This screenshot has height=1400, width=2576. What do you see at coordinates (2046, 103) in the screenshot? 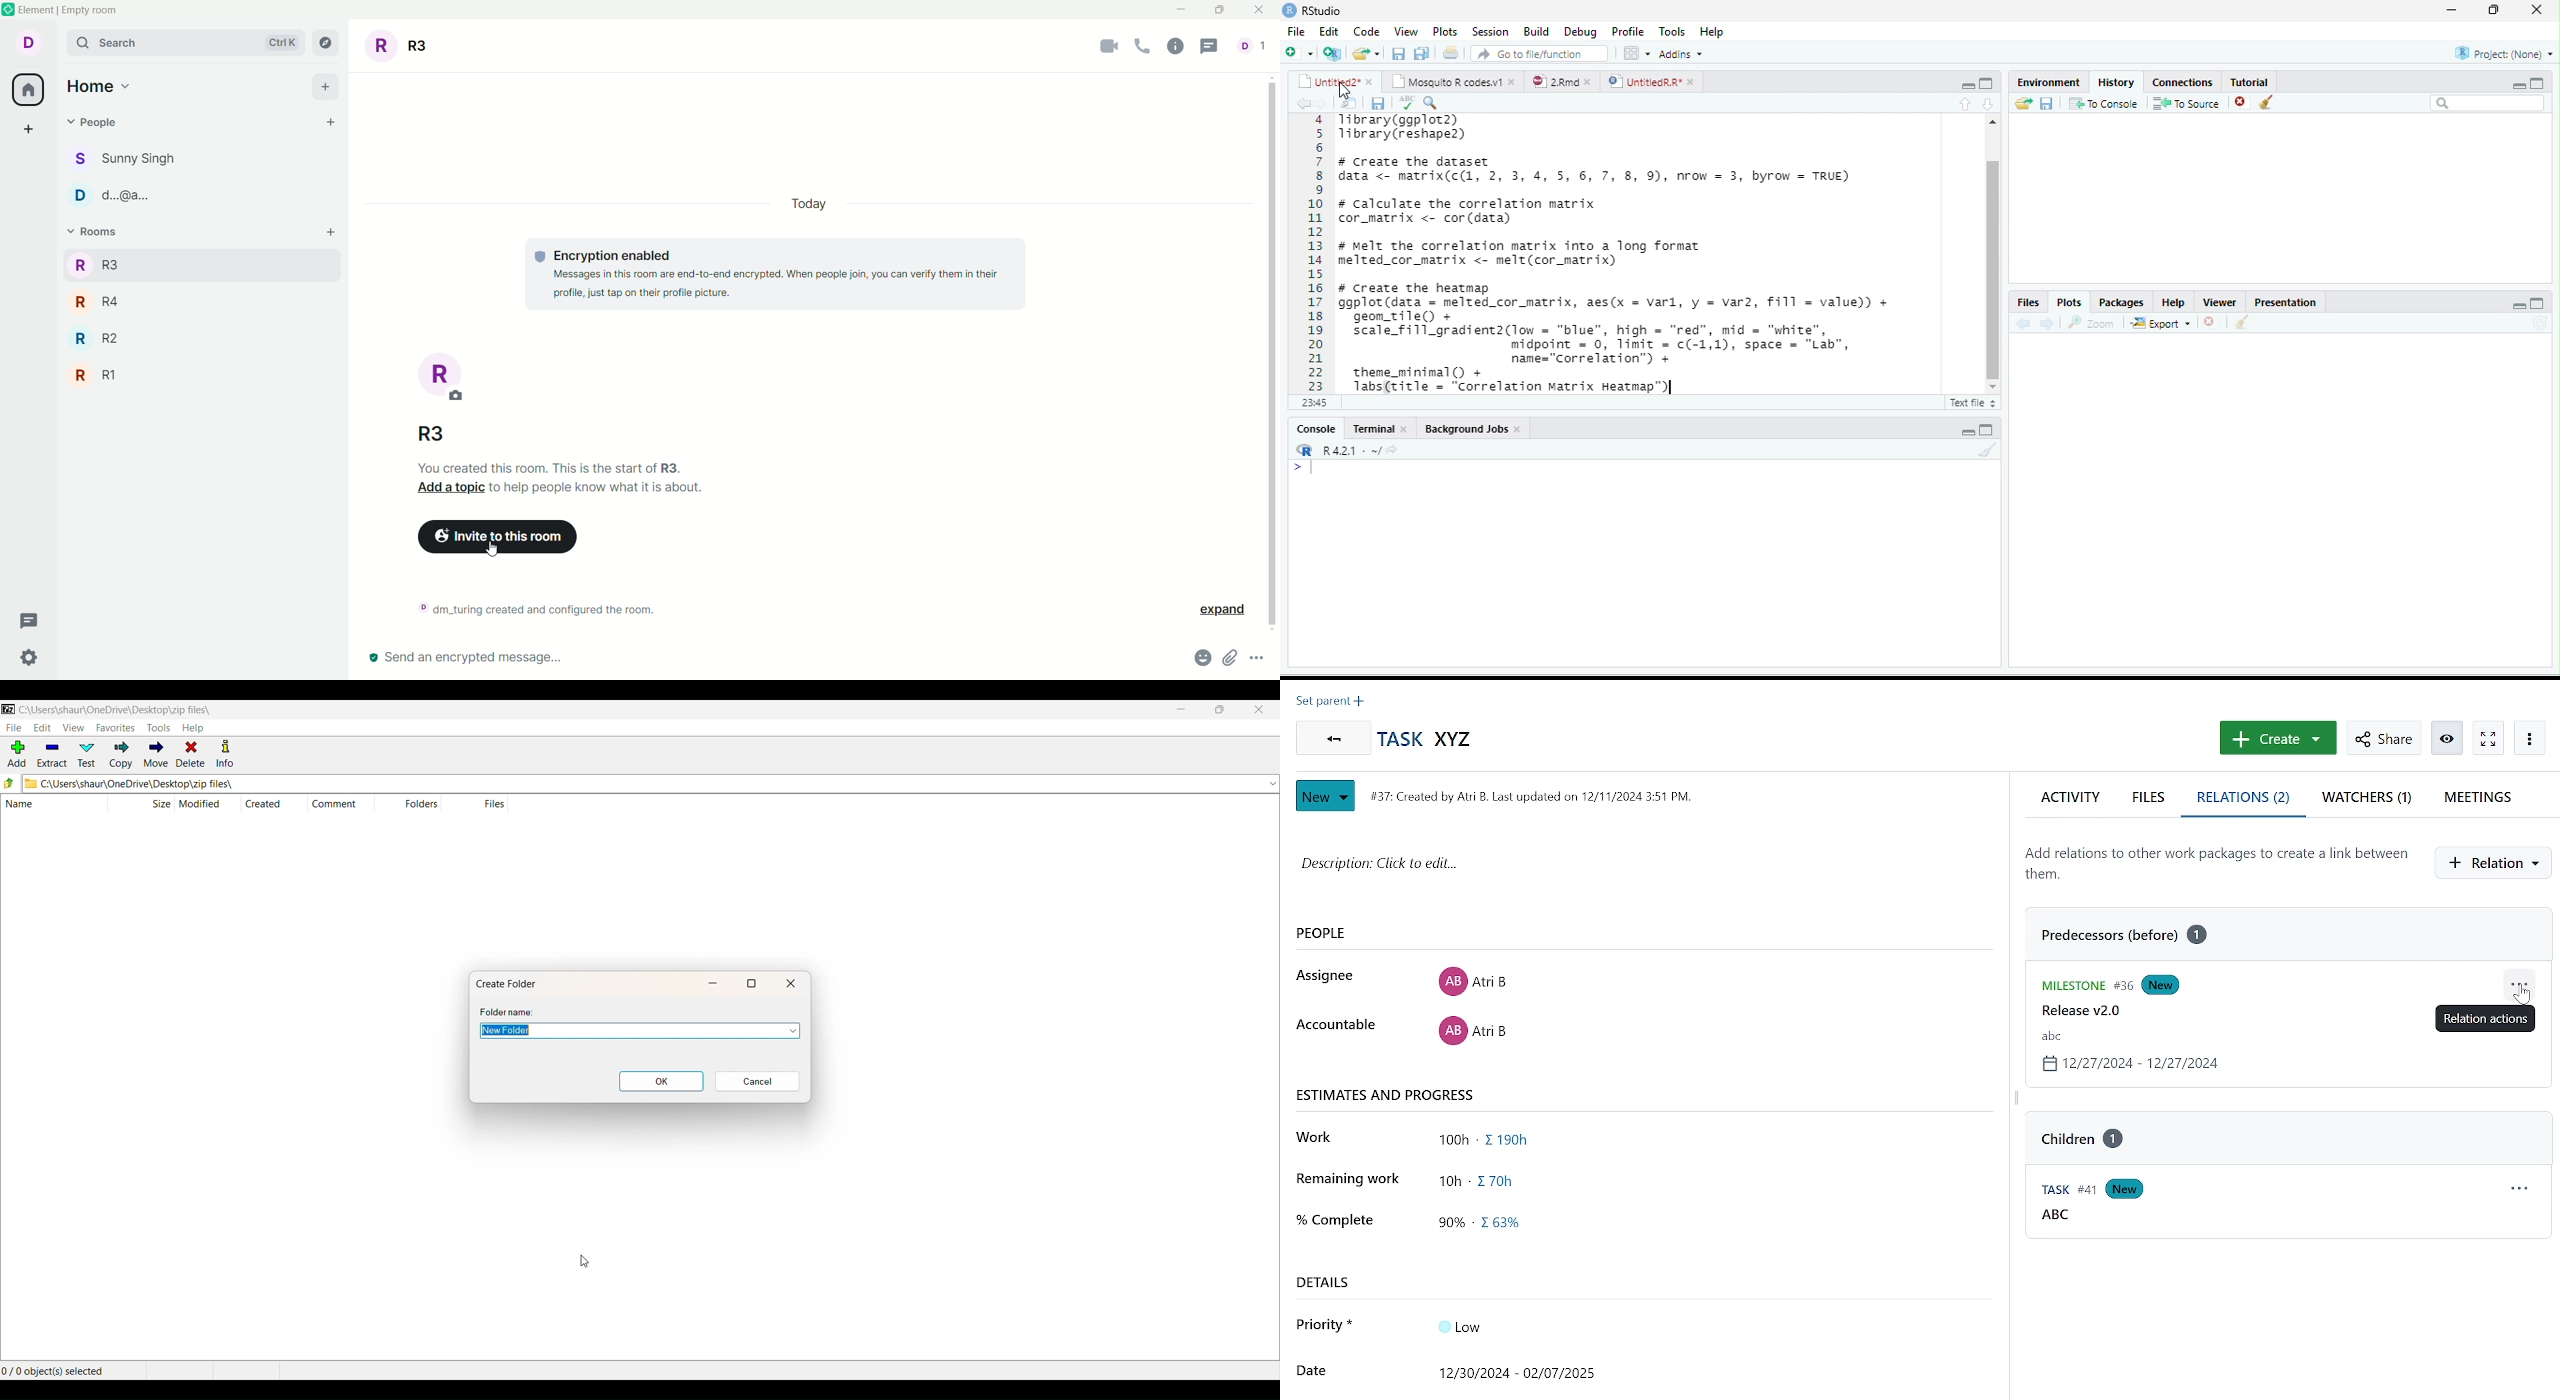
I see `save` at bounding box center [2046, 103].